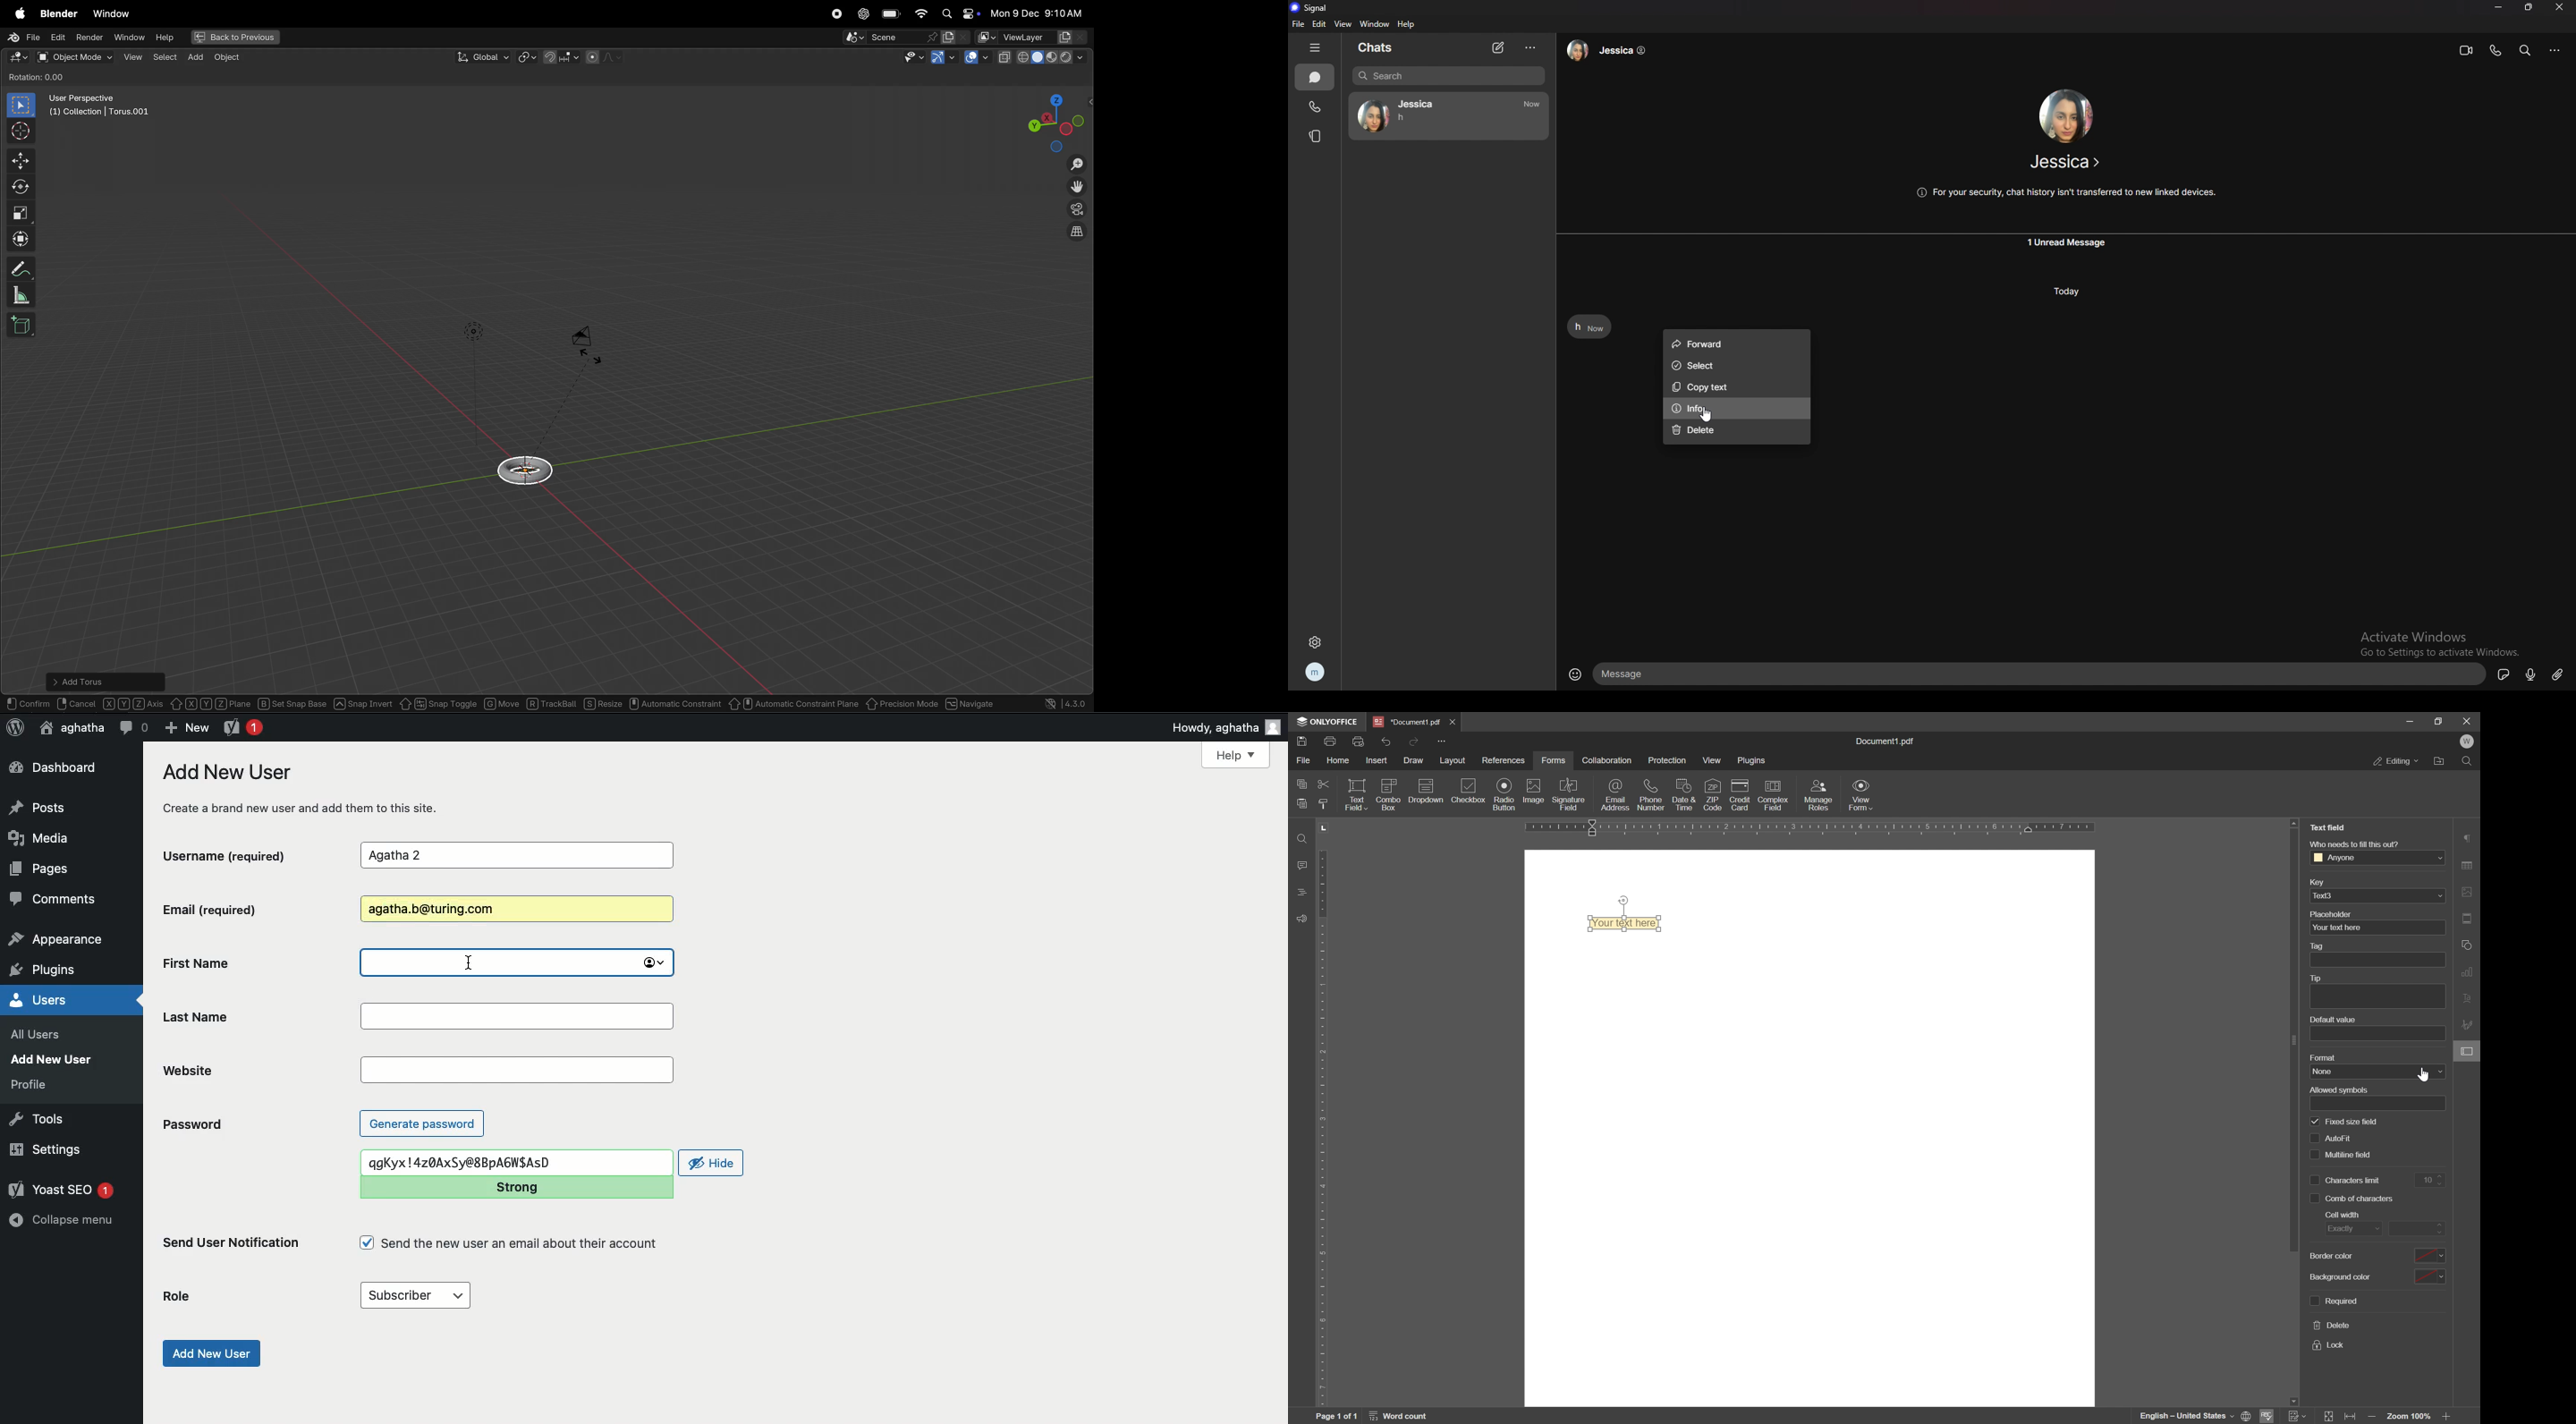 This screenshot has width=2576, height=1428. Describe the element at coordinates (2440, 651) in the screenshot. I see `Go to Settings to activate Windows.` at that location.